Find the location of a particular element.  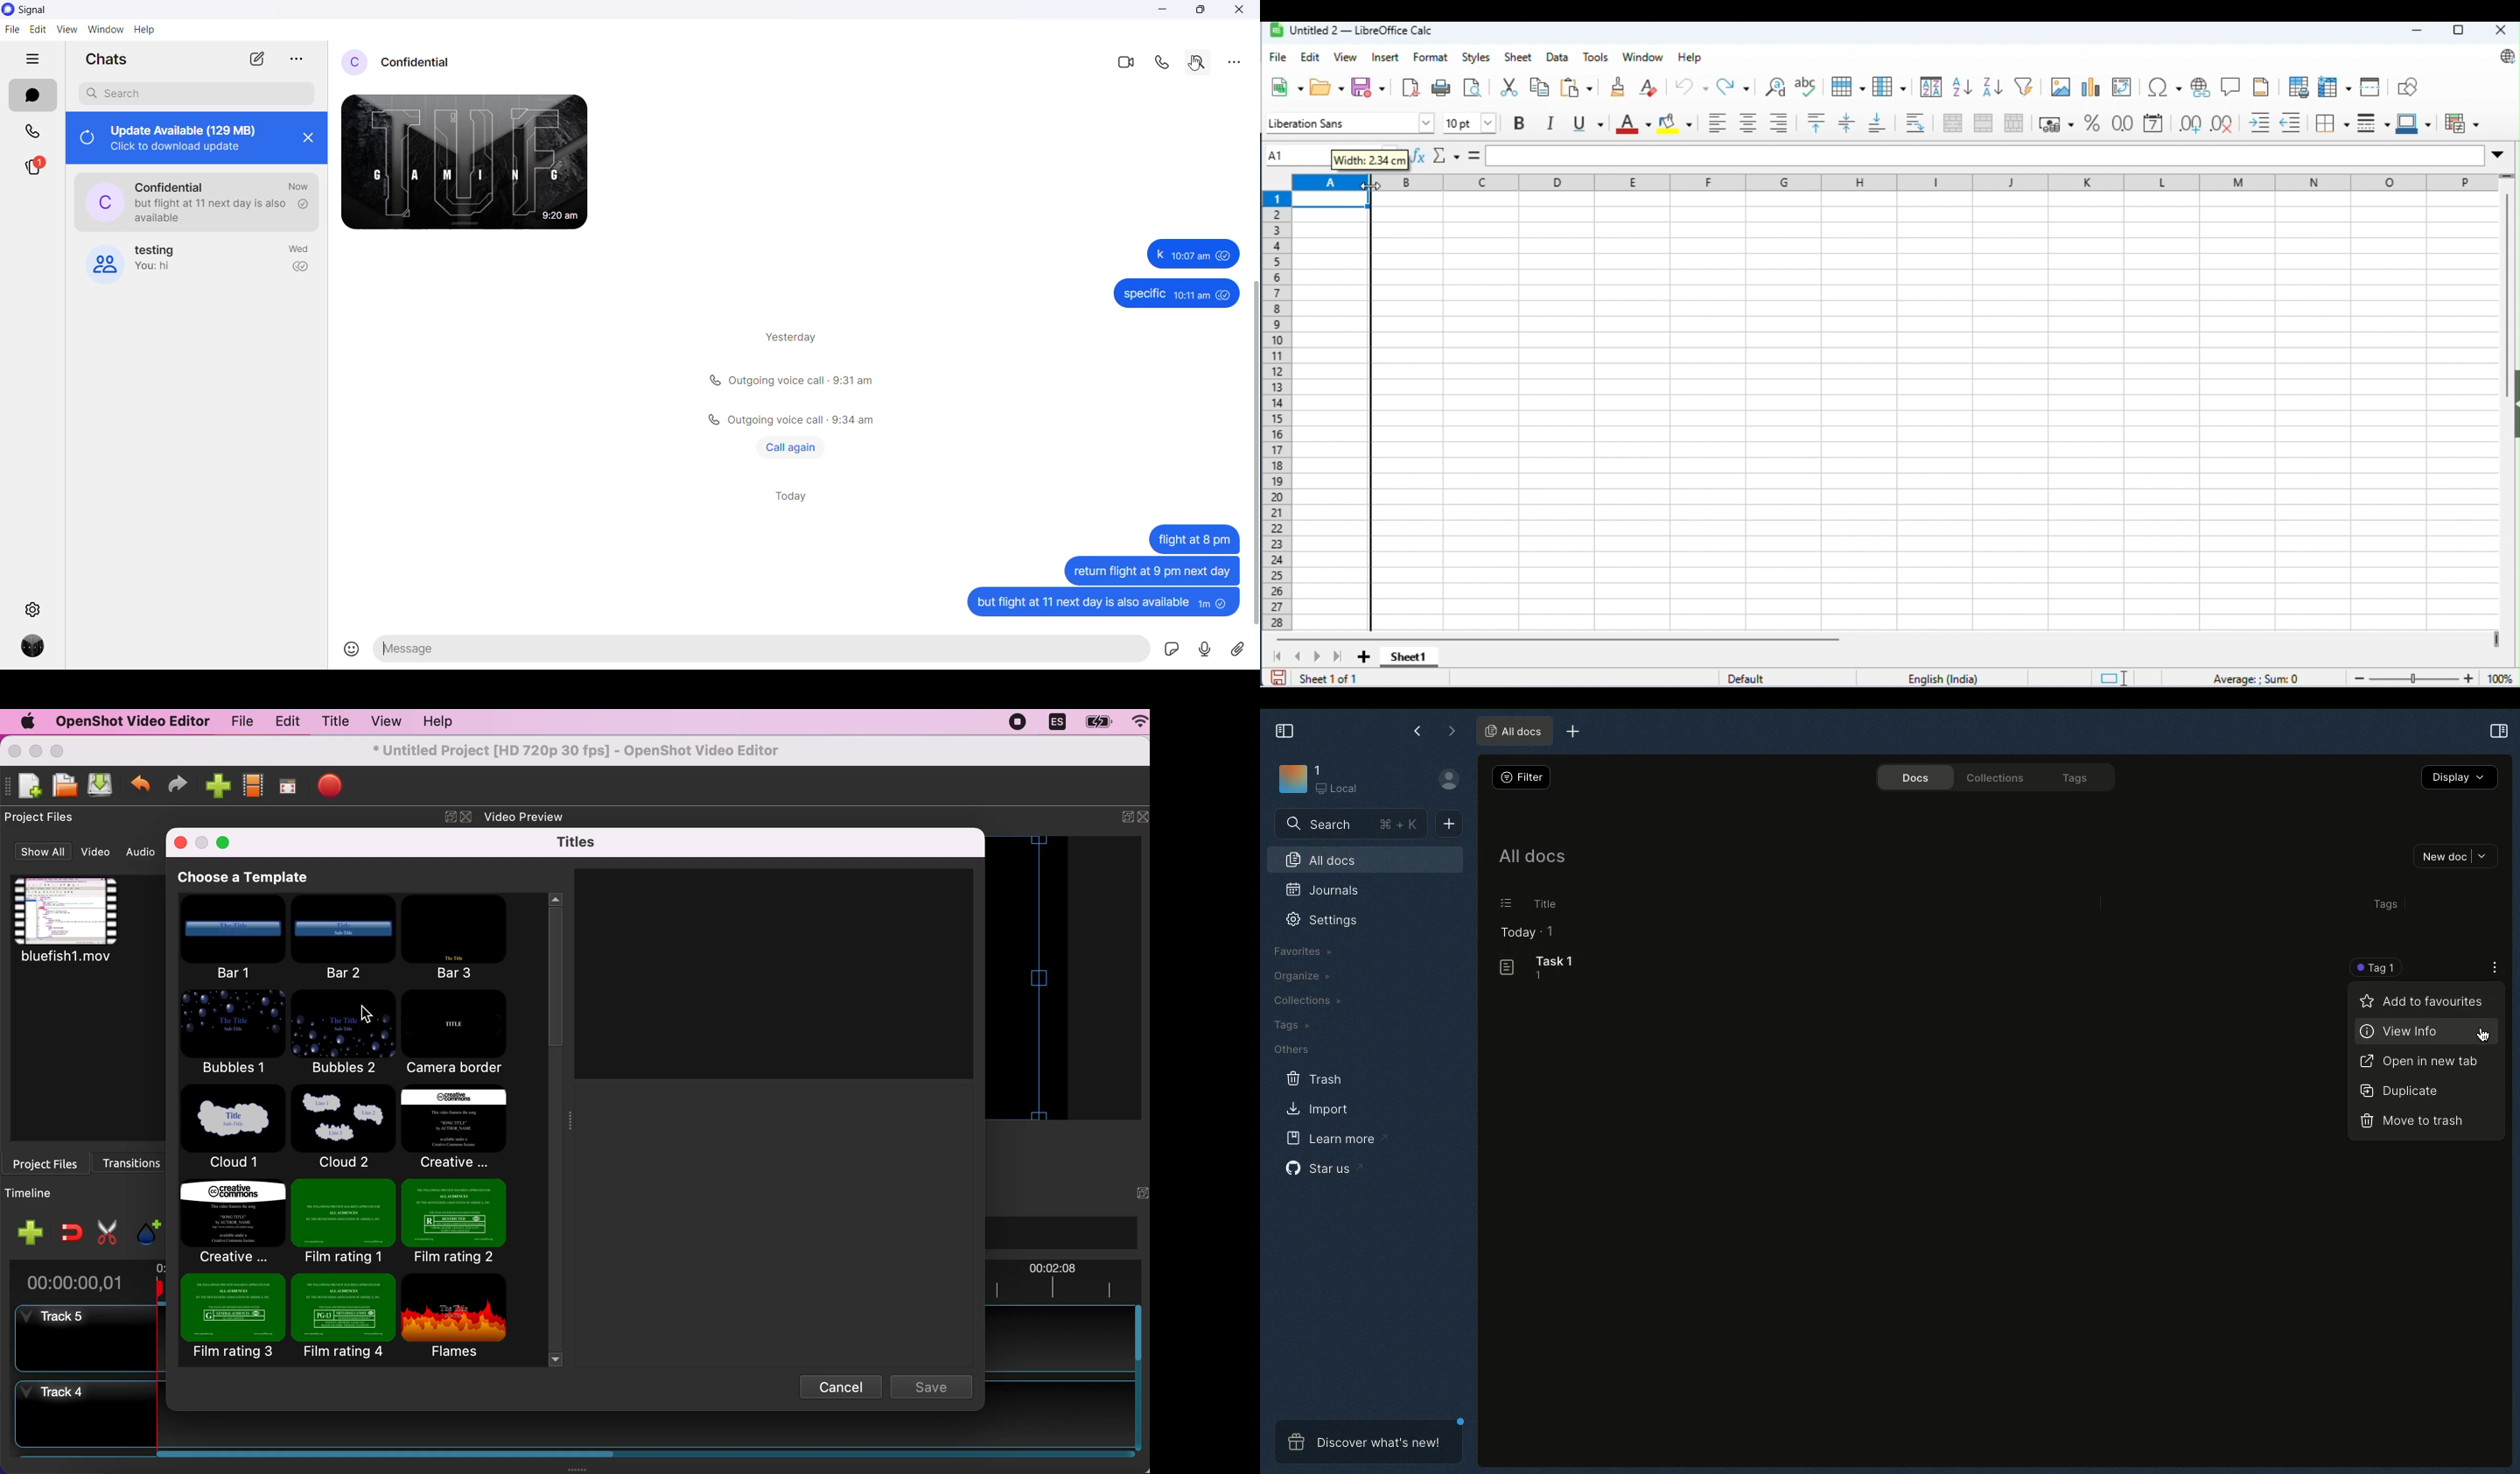

group cover photo is located at coordinates (104, 263).